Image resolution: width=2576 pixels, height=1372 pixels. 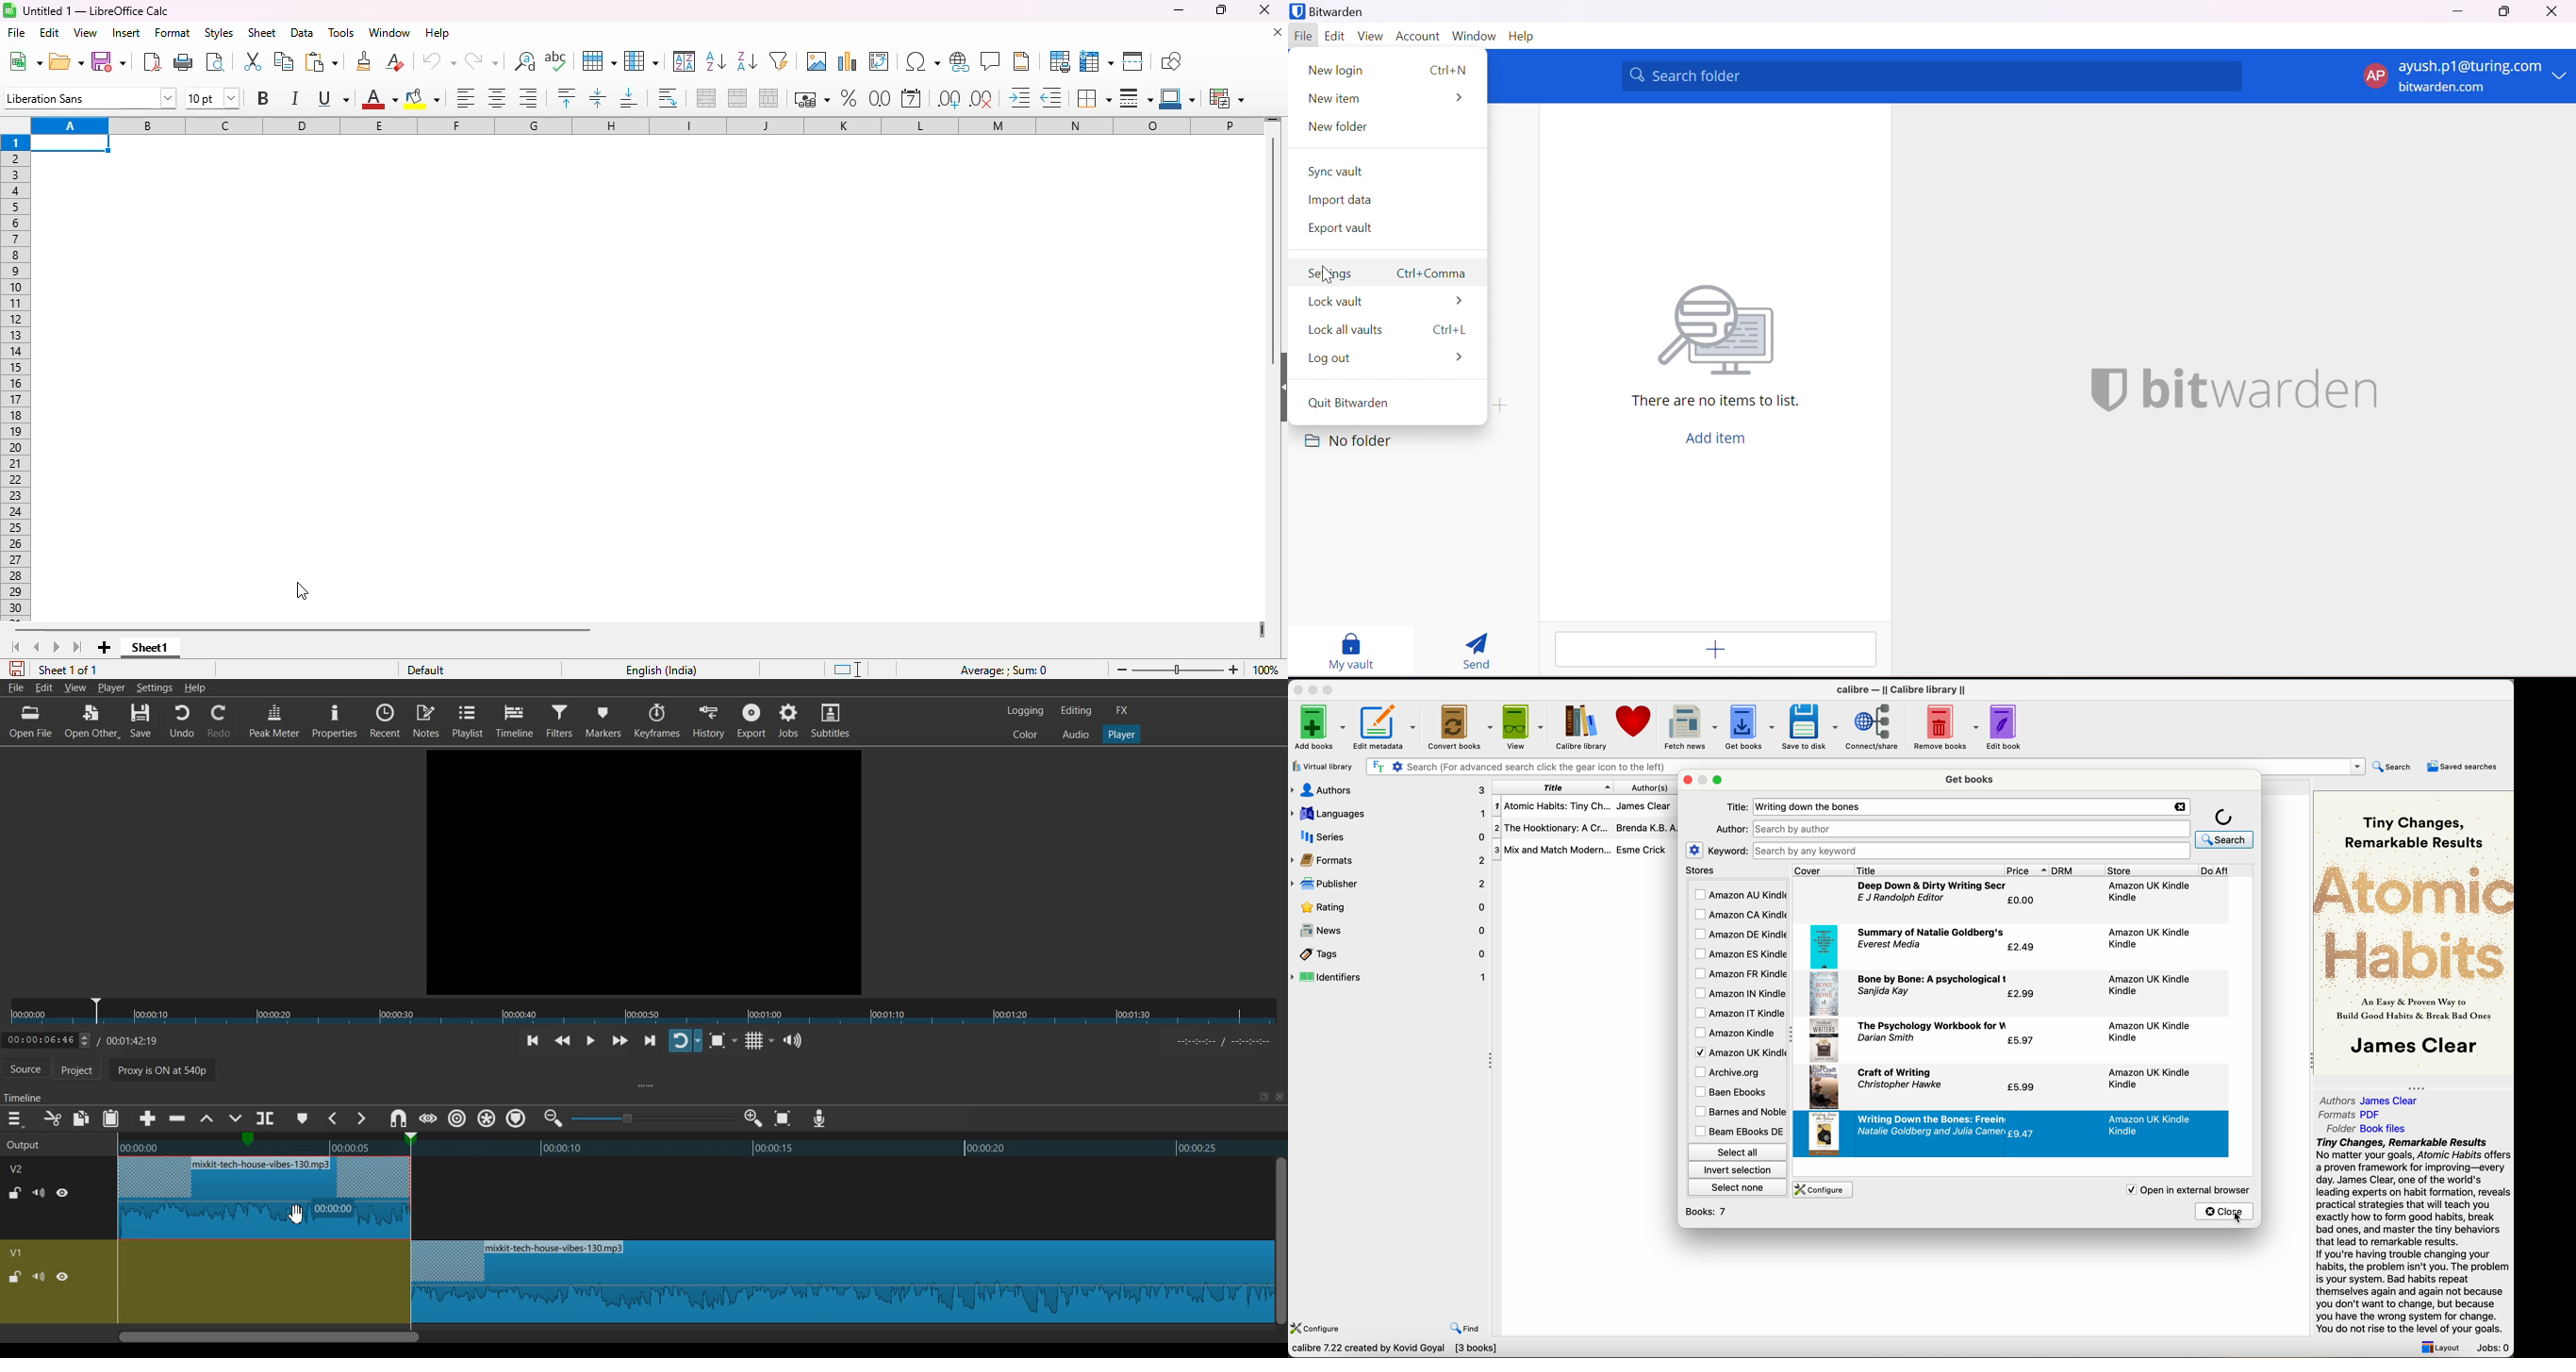 What do you see at coordinates (1739, 1187) in the screenshot?
I see `select none` at bounding box center [1739, 1187].